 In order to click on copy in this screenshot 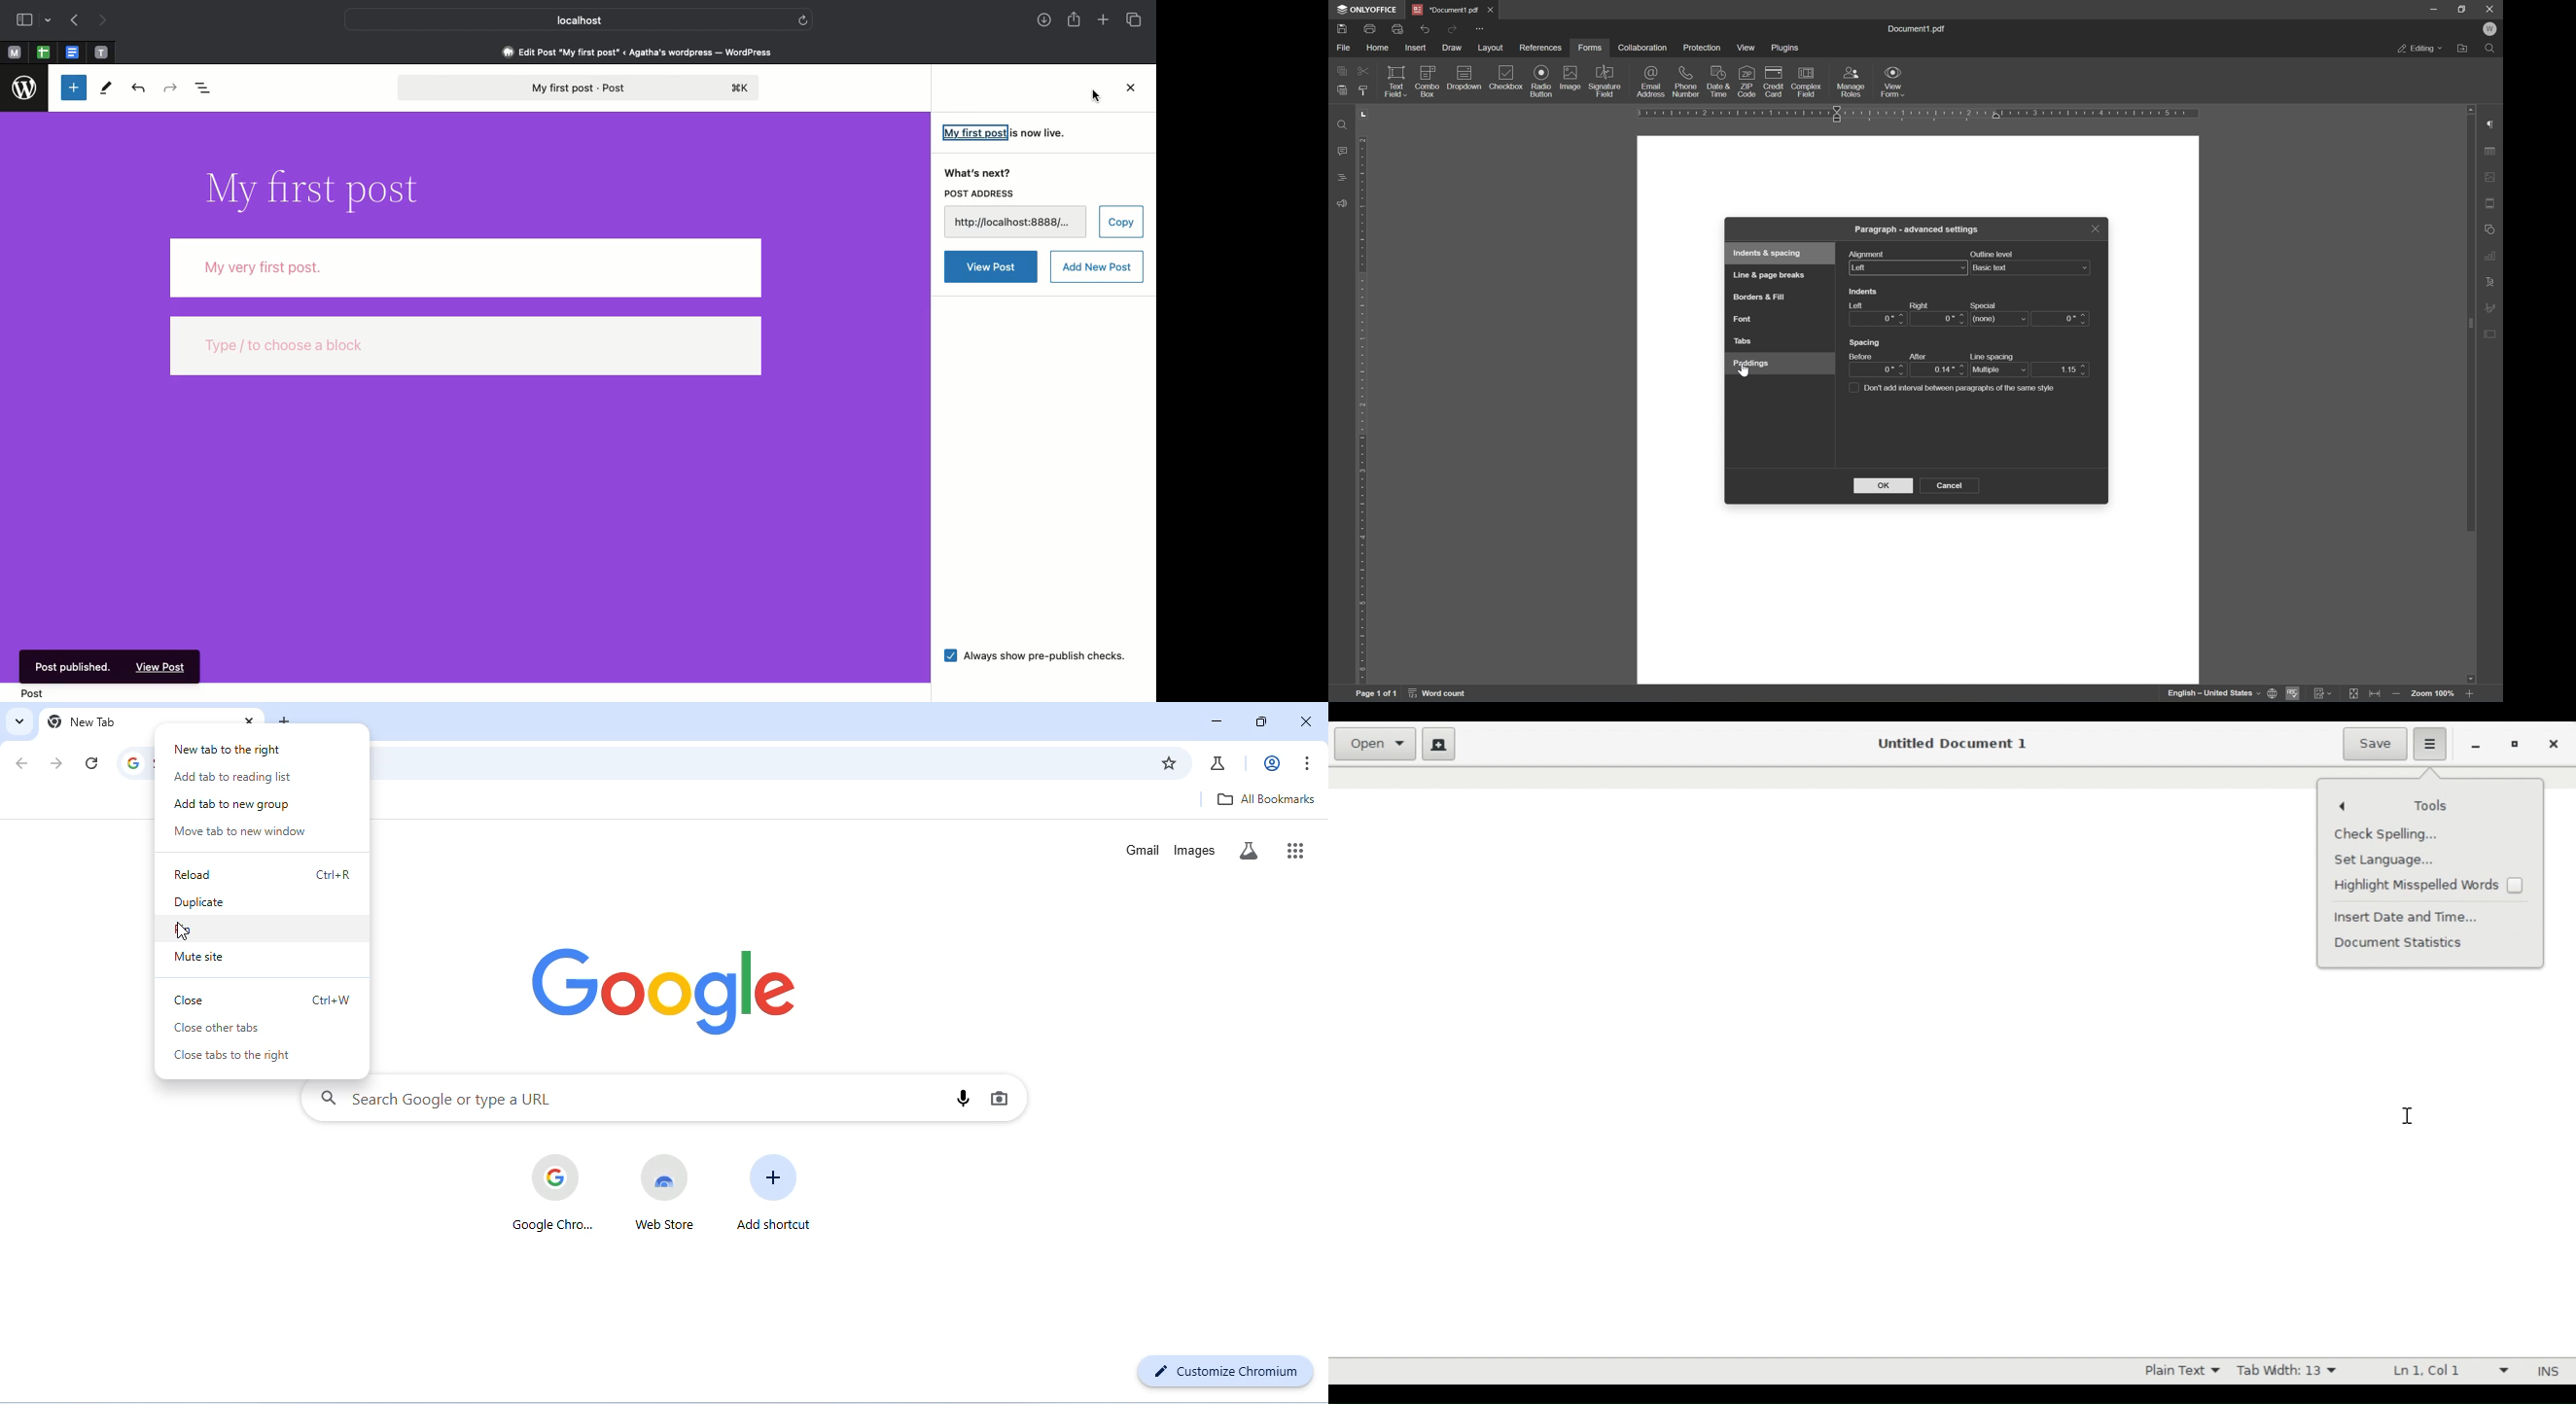, I will do `click(1343, 70)`.